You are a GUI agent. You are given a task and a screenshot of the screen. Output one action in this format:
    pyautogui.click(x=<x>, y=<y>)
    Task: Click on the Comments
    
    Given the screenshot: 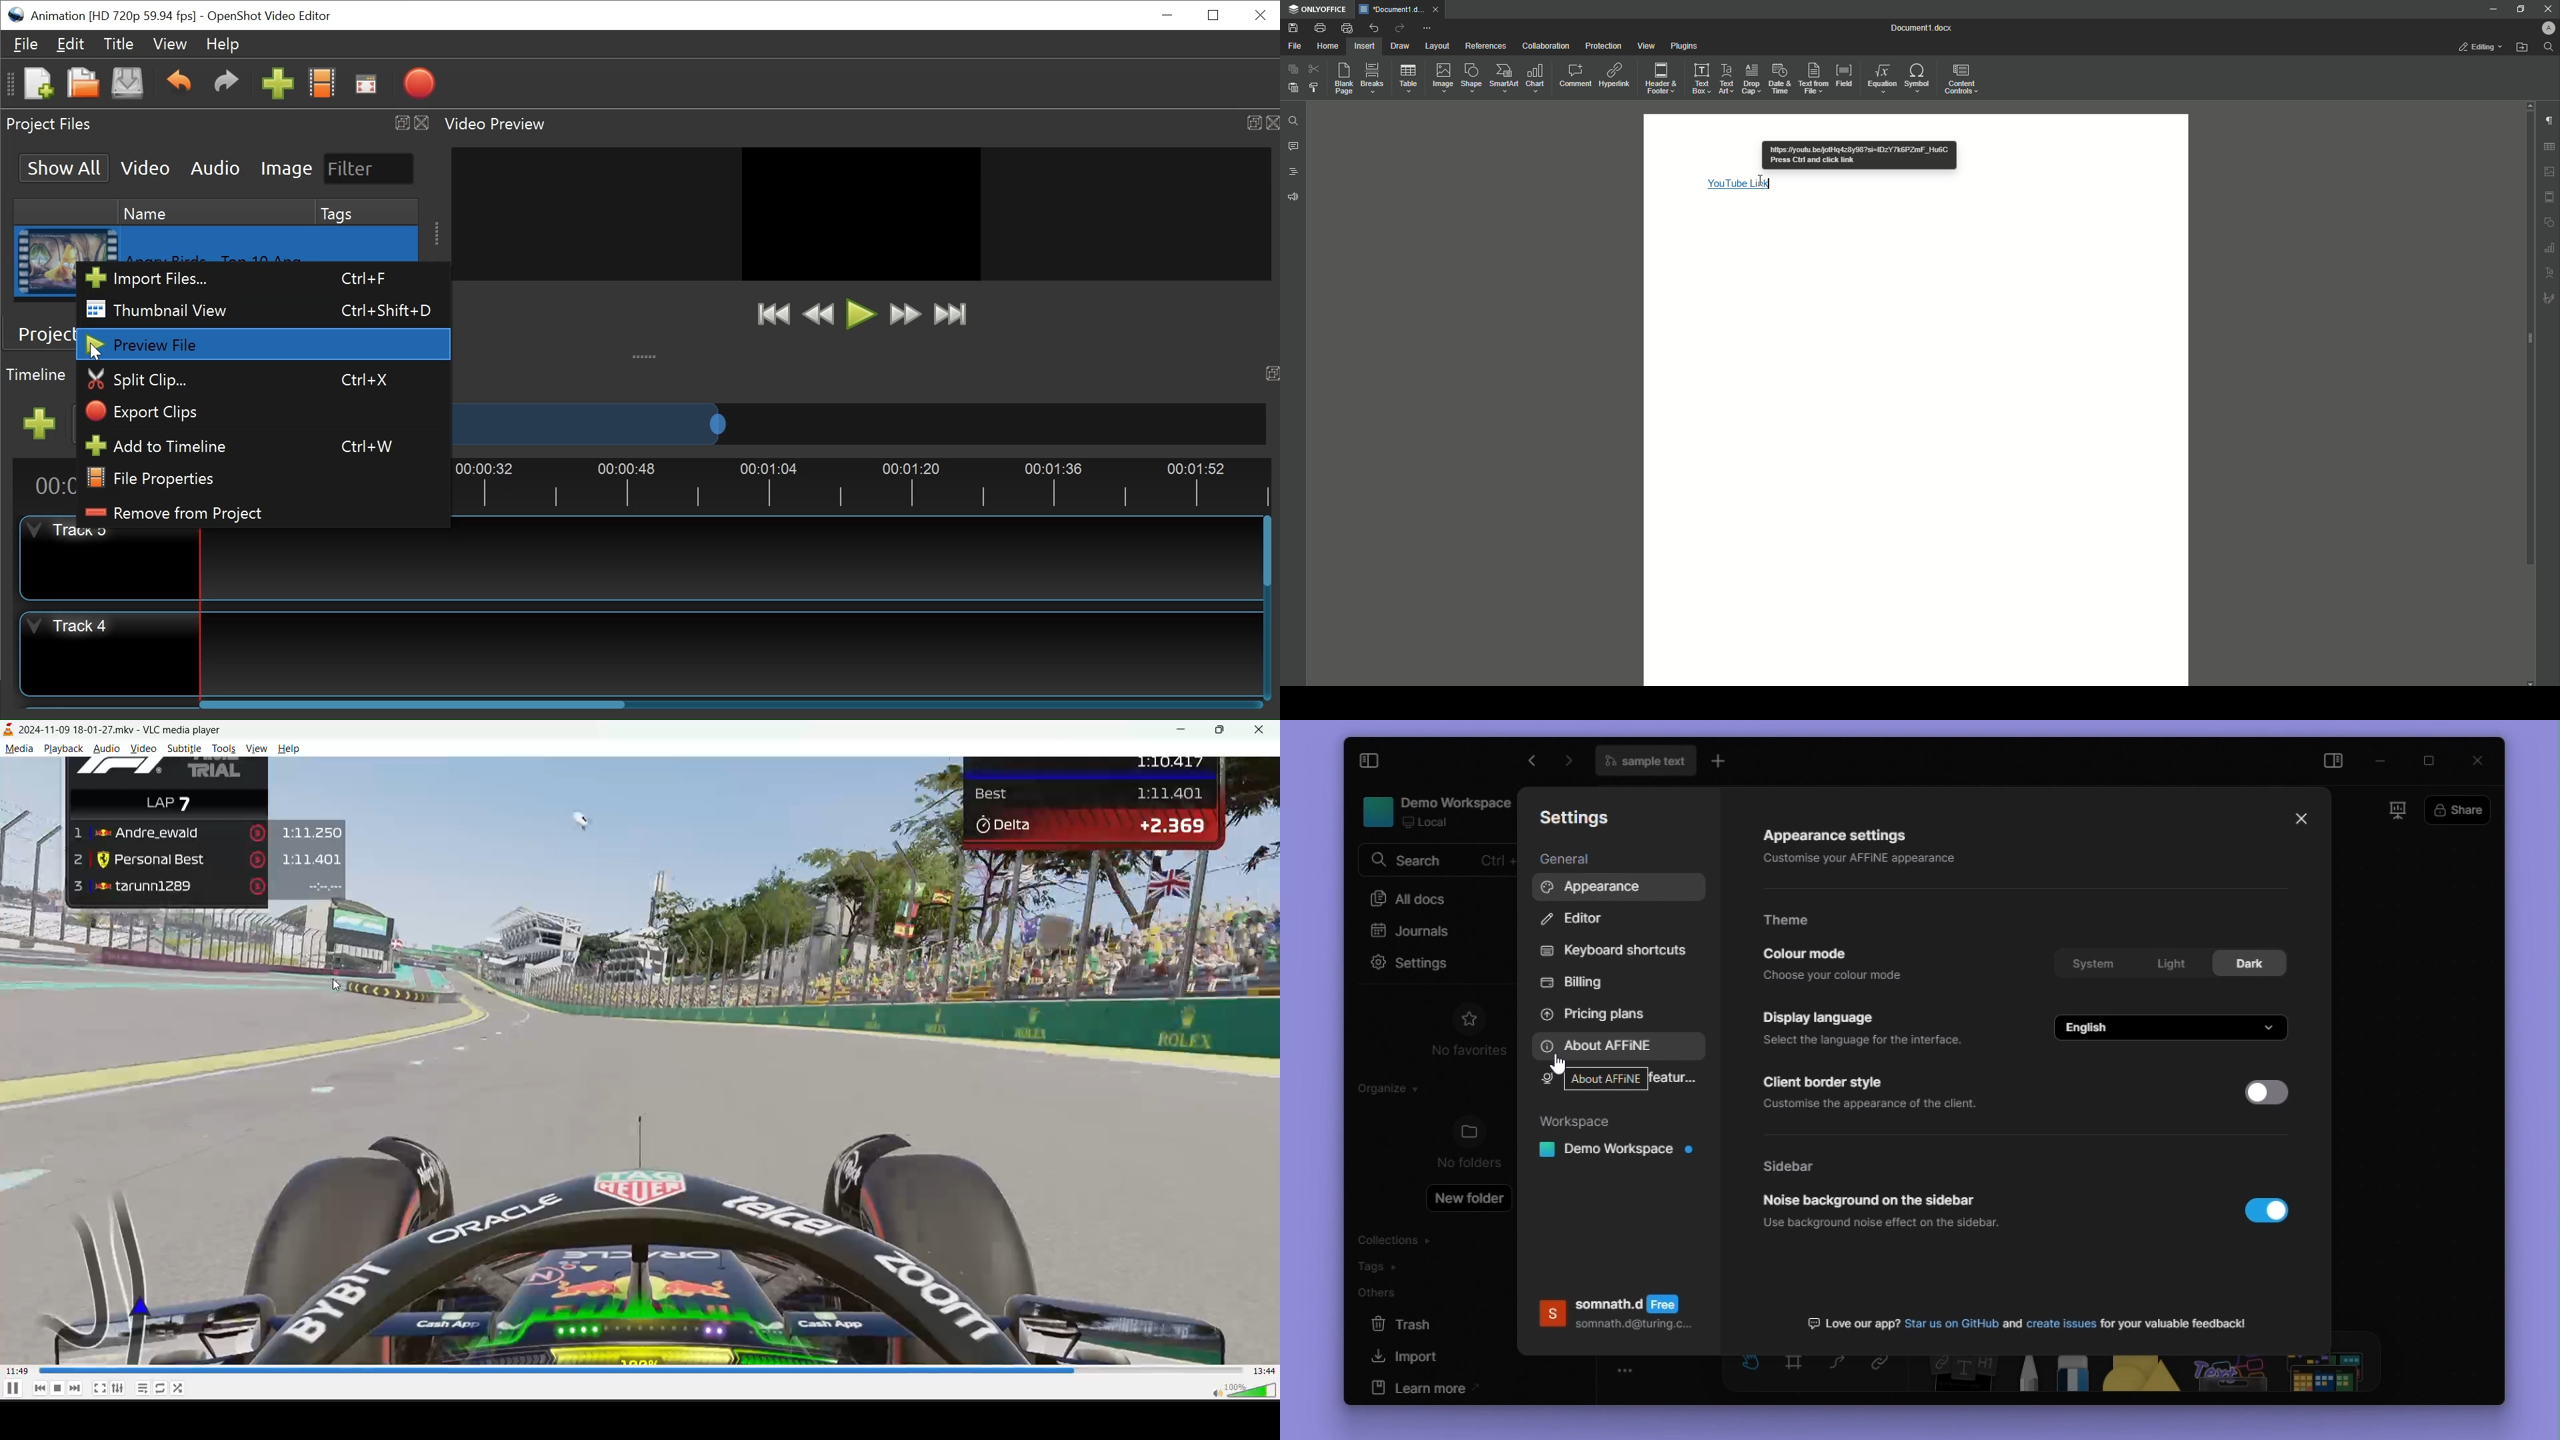 What is the action you would take?
    pyautogui.click(x=1293, y=146)
    